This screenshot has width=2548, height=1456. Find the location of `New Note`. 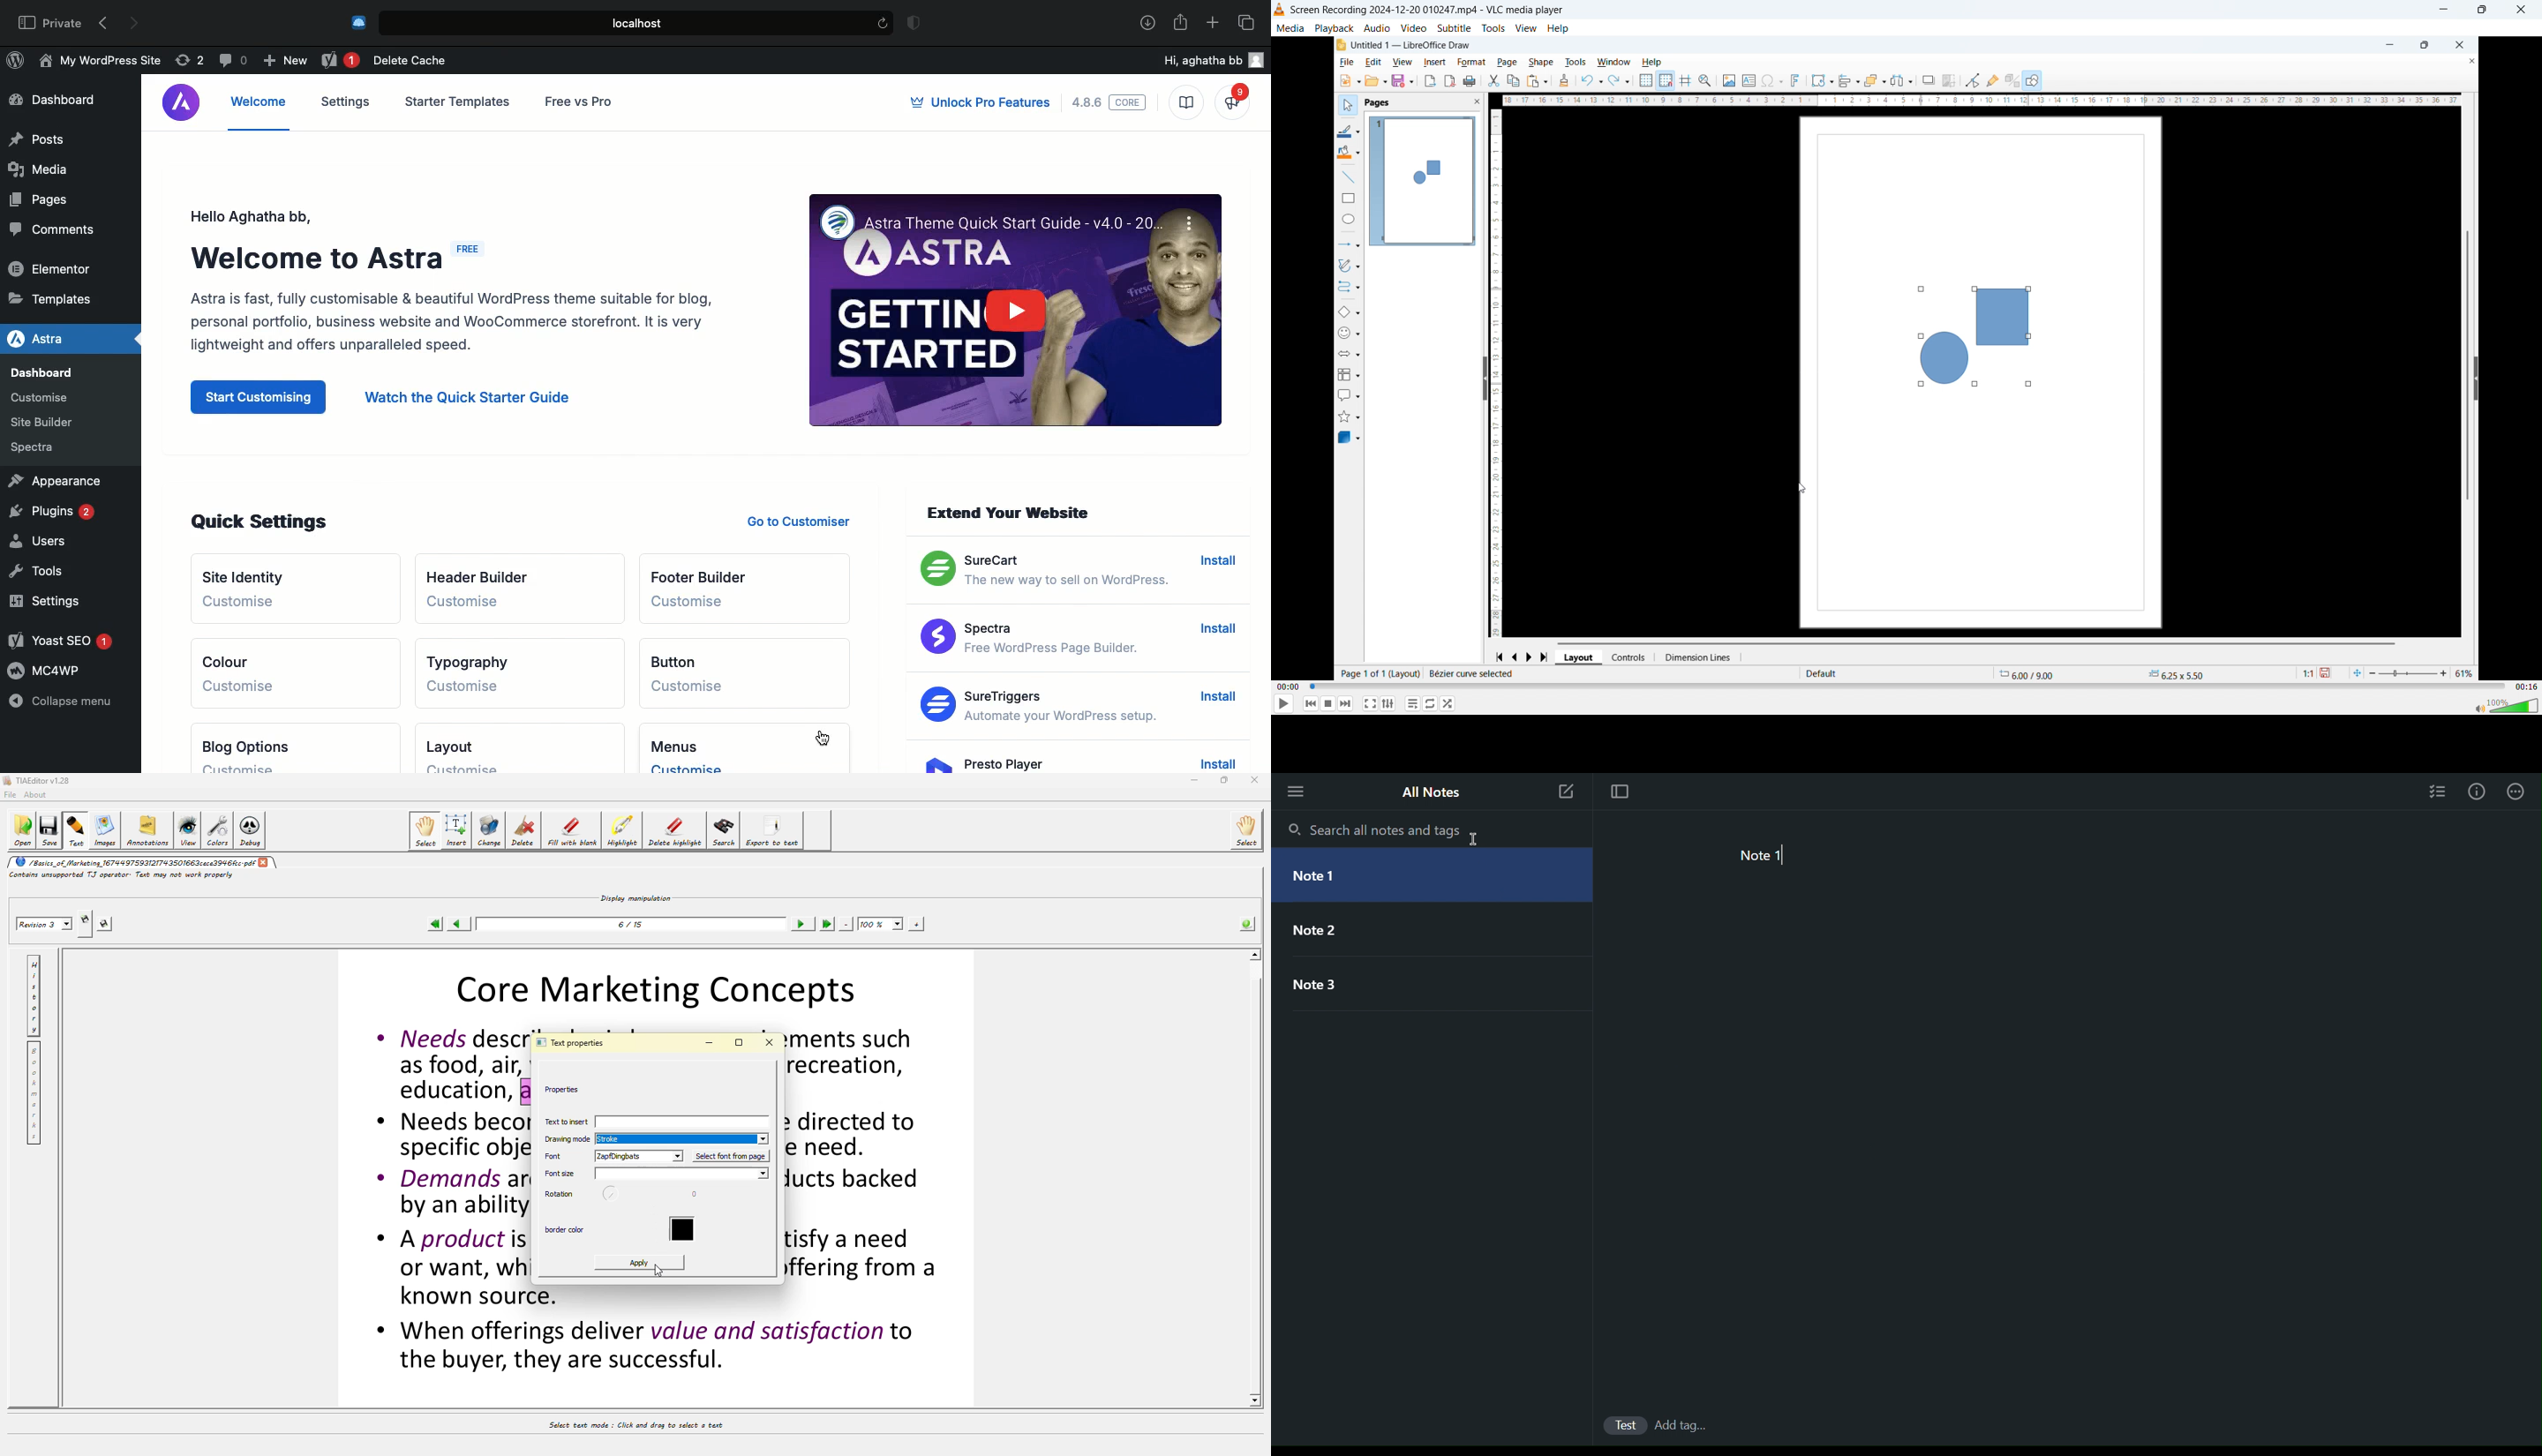

New Note is located at coordinates (1566, 792).